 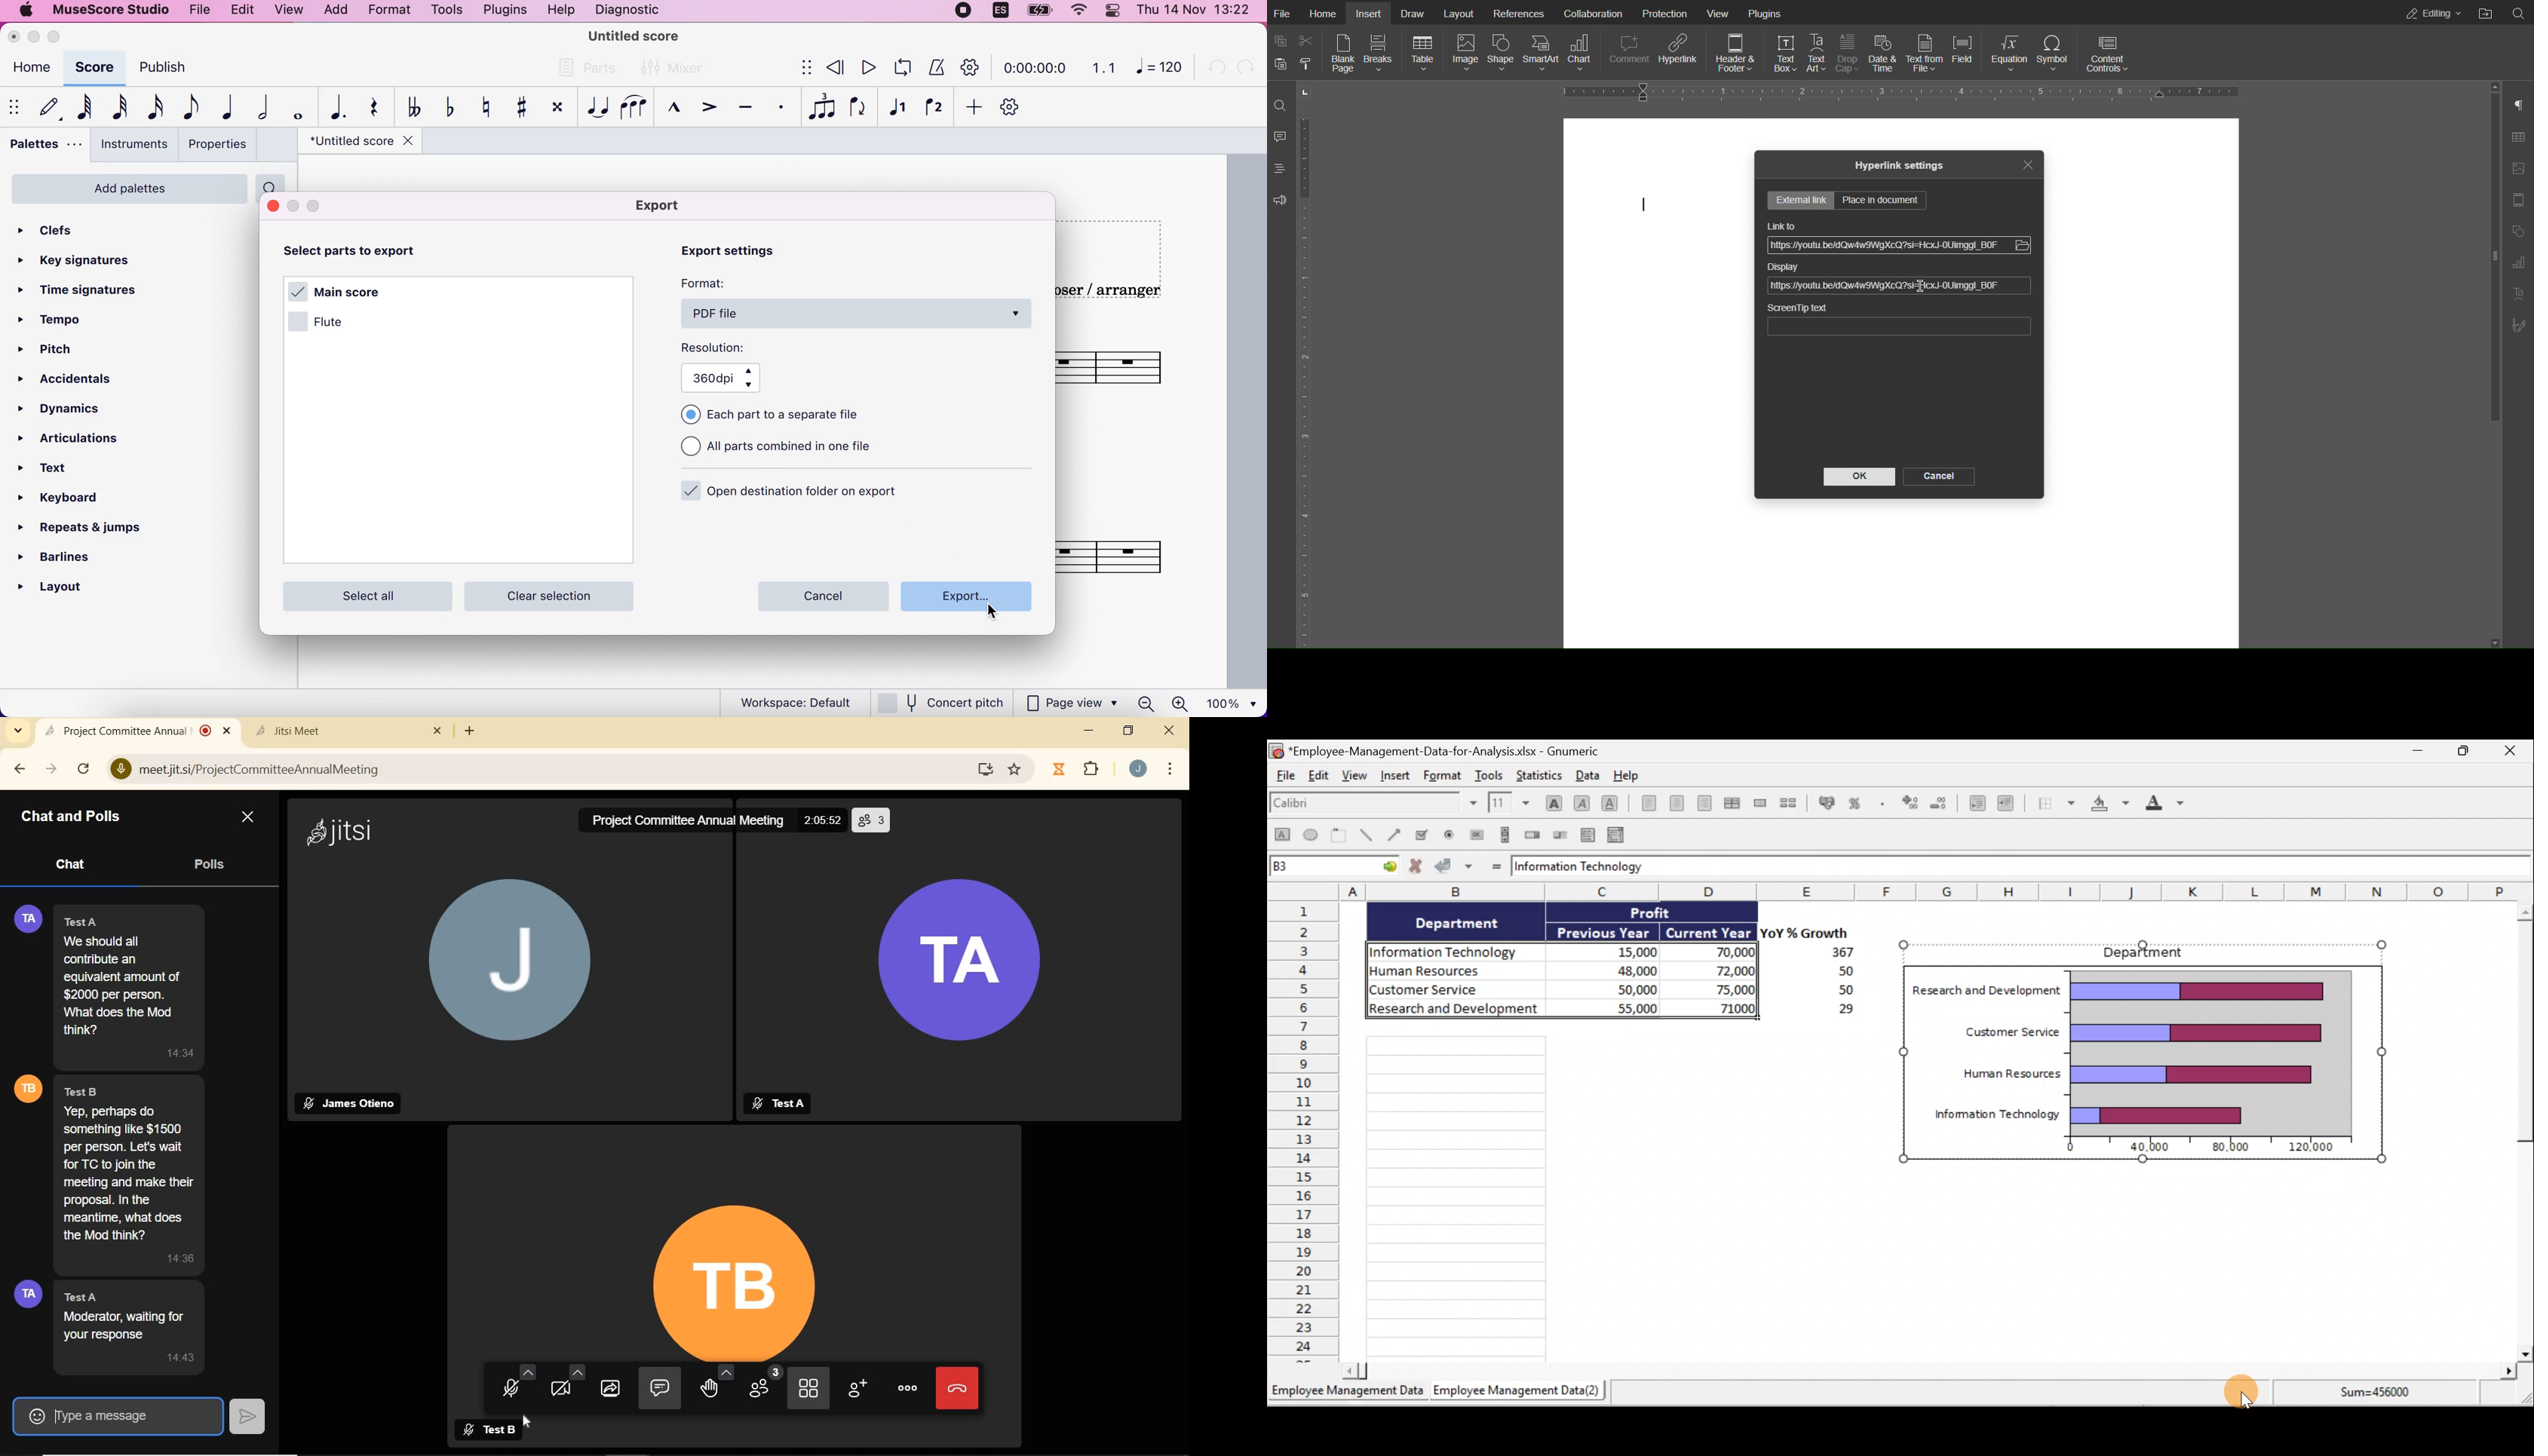 I want to click on Font size 11, so click(x=1507, y=802).